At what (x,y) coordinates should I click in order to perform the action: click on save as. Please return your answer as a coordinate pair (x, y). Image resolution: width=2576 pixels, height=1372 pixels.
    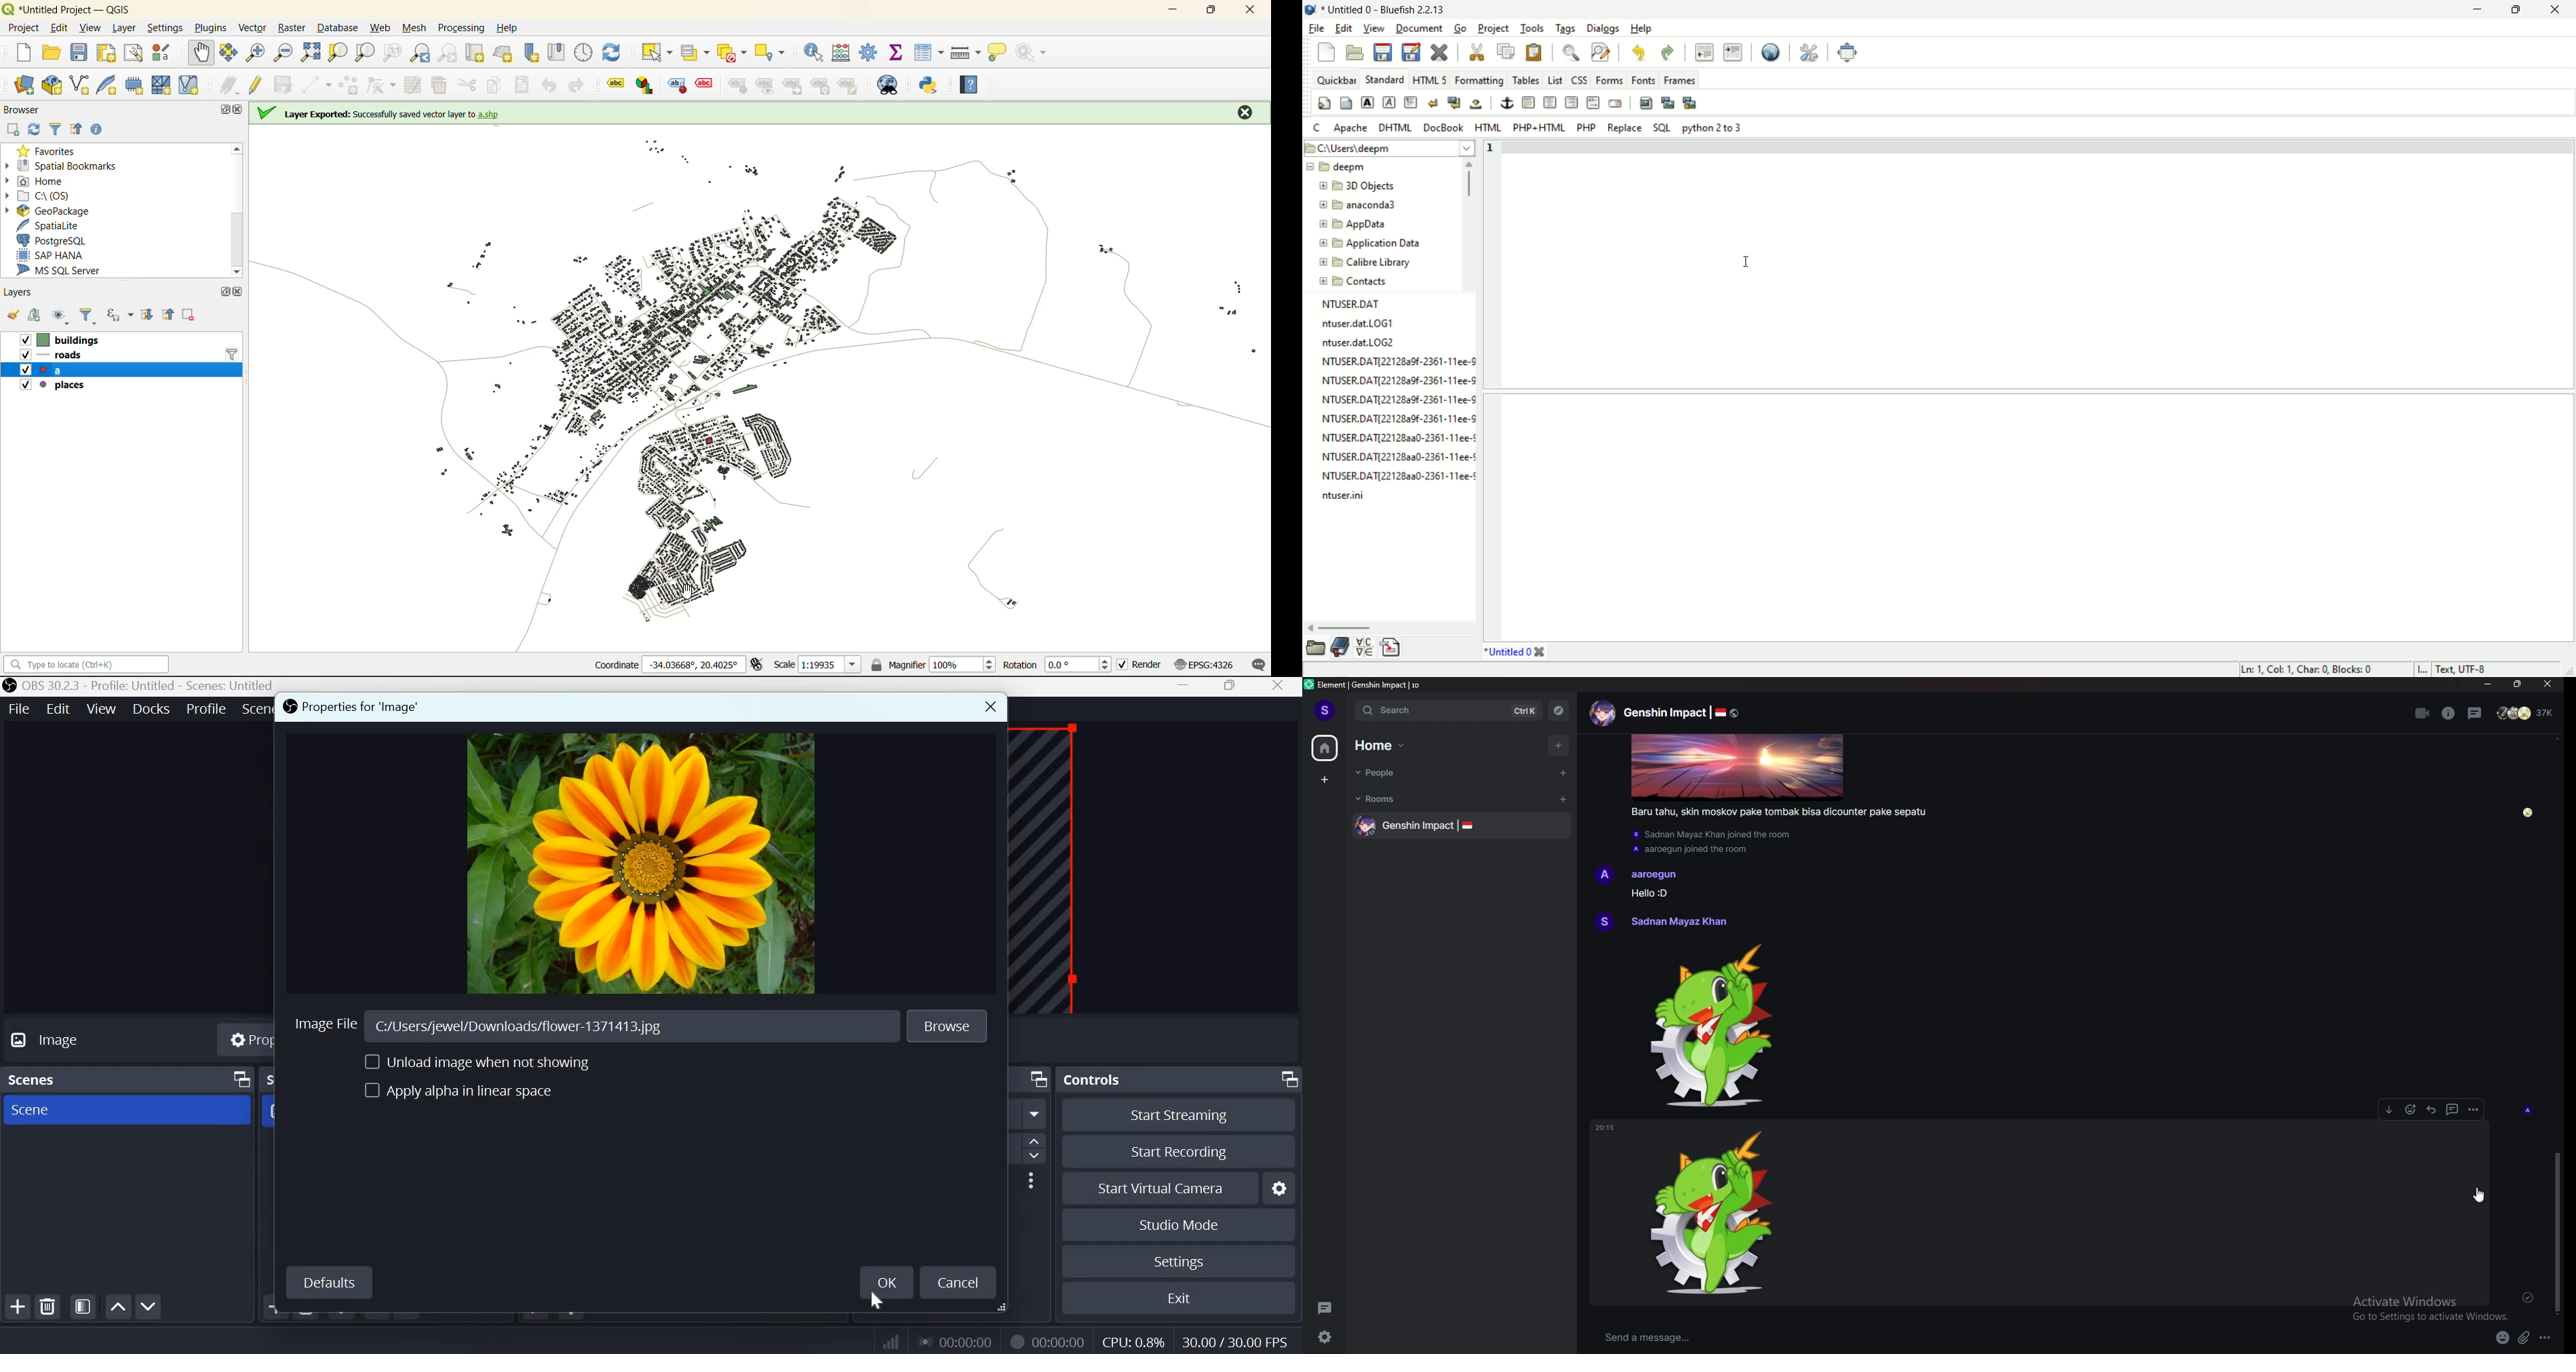
    Looking at the image, I should click on (1412, 52).